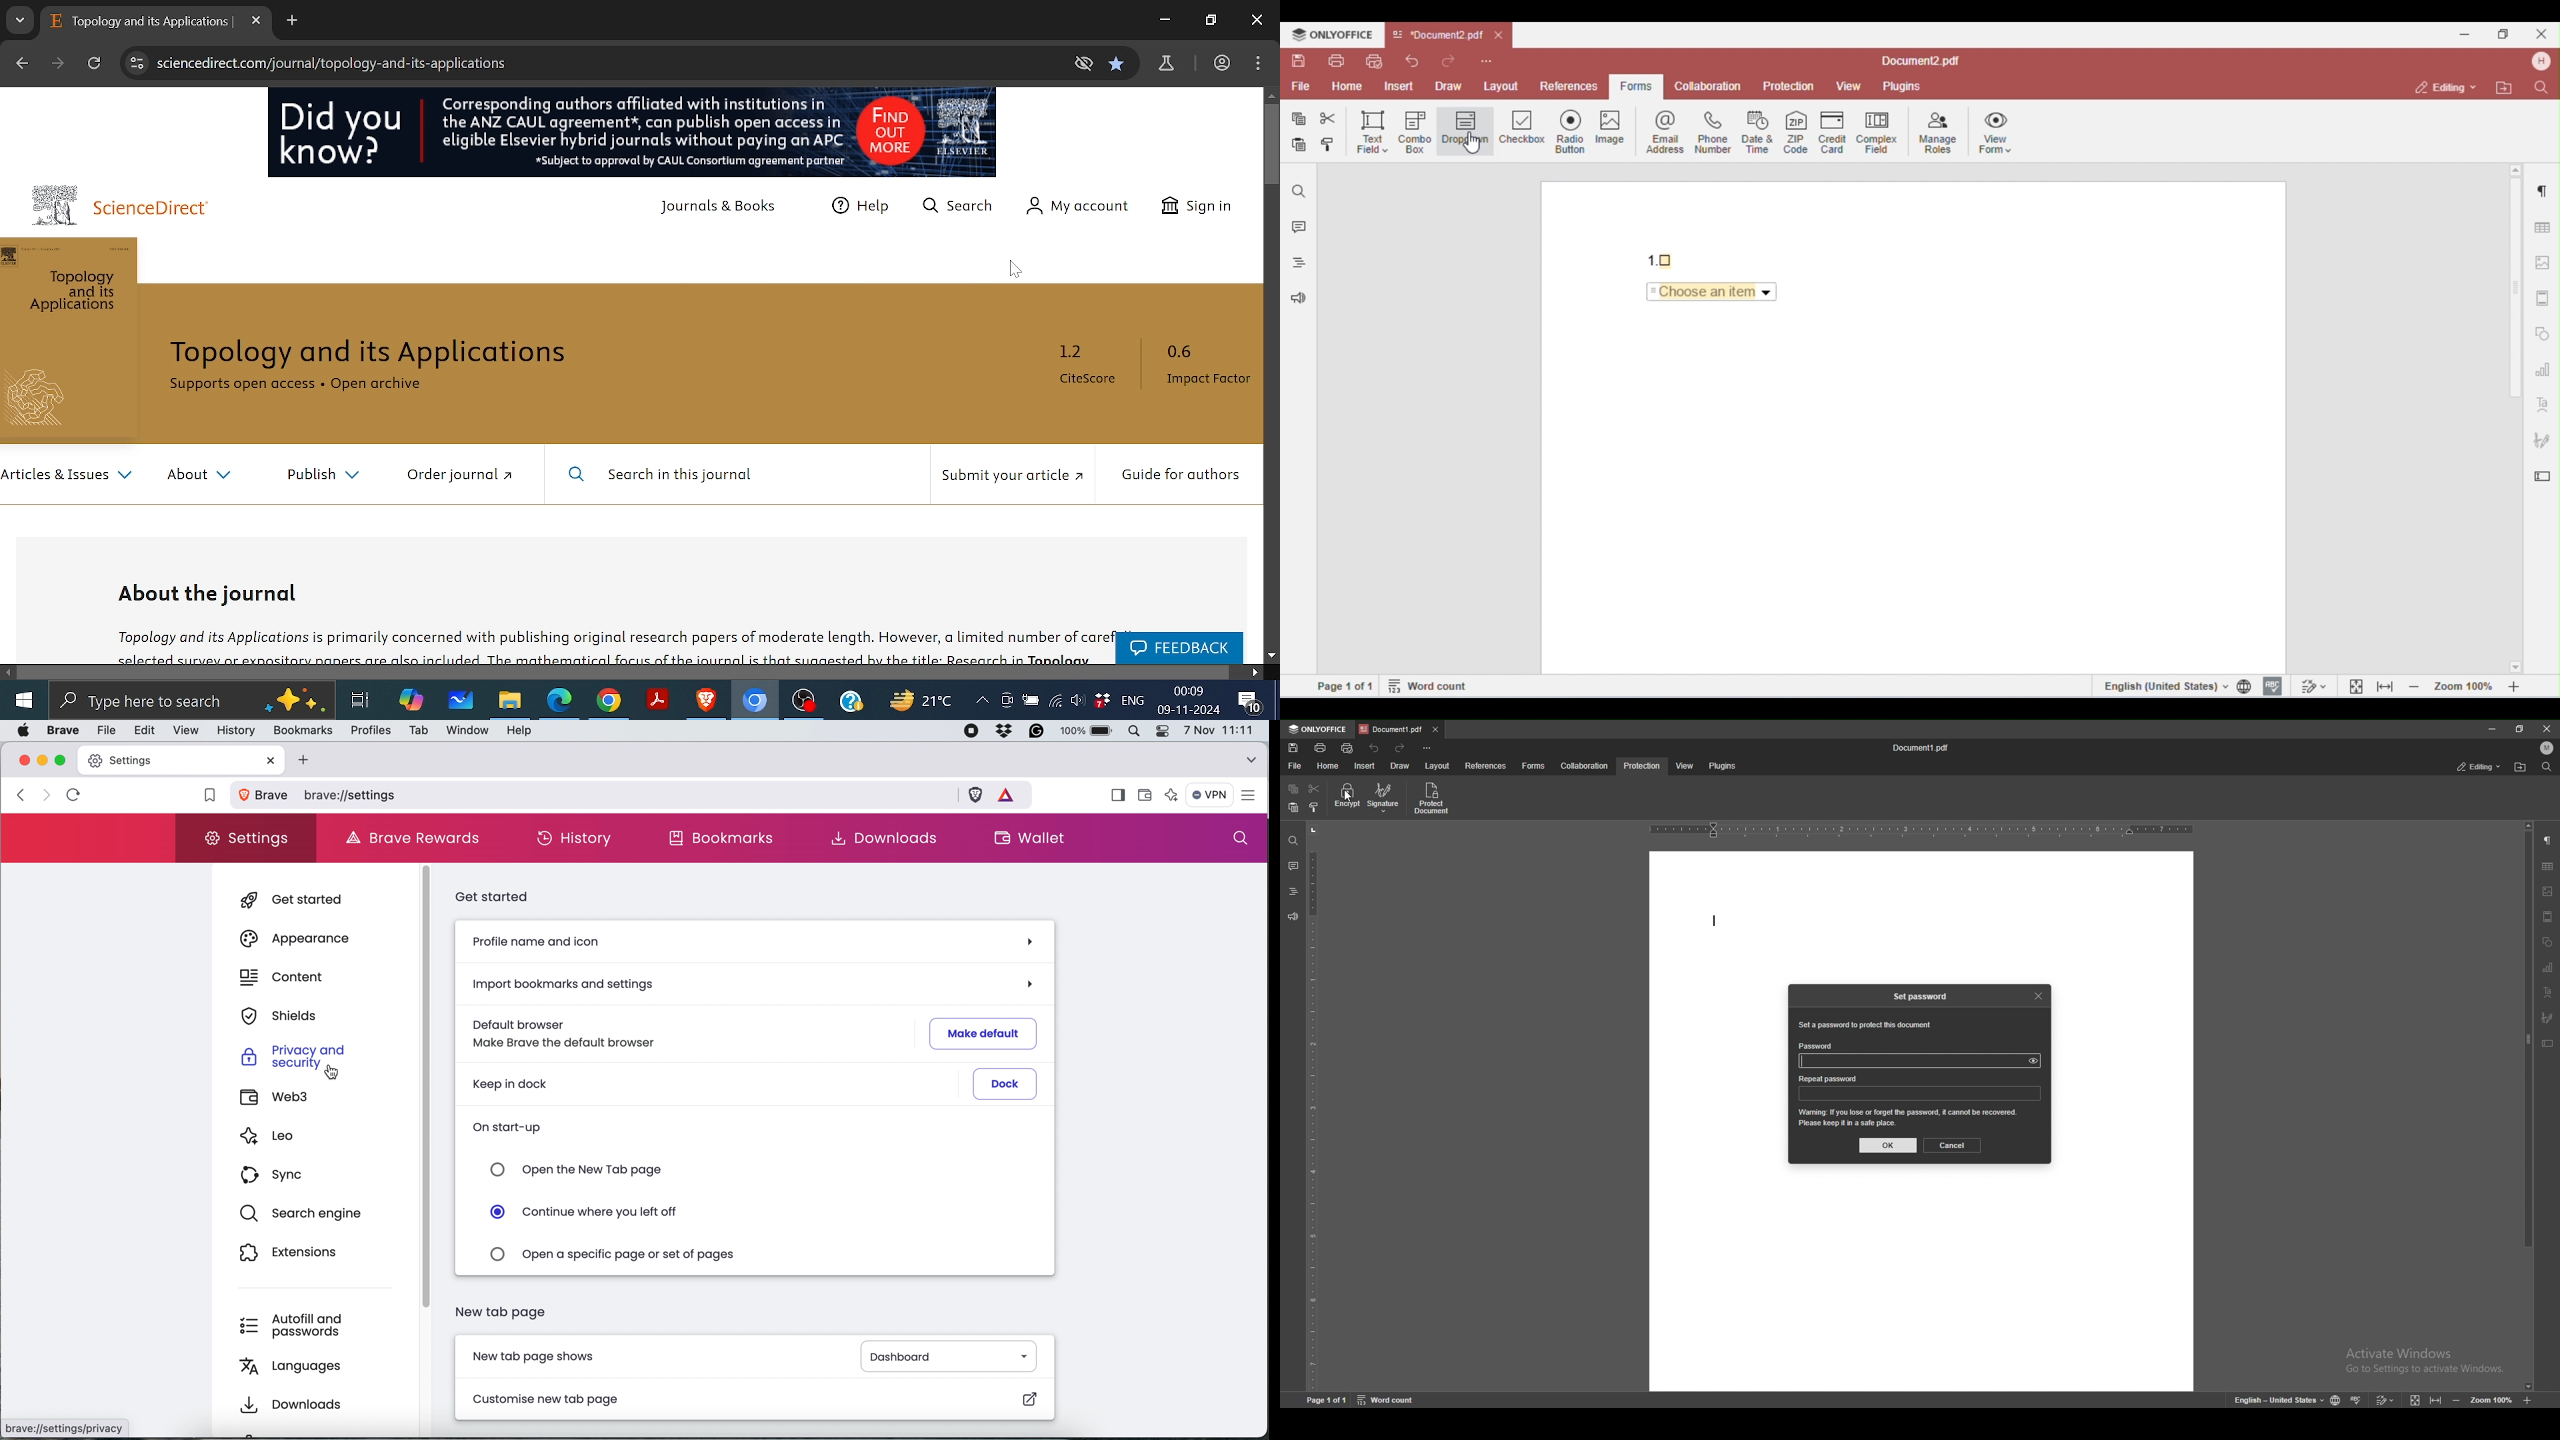  Describe the element at coordinates (1005, 699) in the screenshot. I see `Meet Now` at that location.